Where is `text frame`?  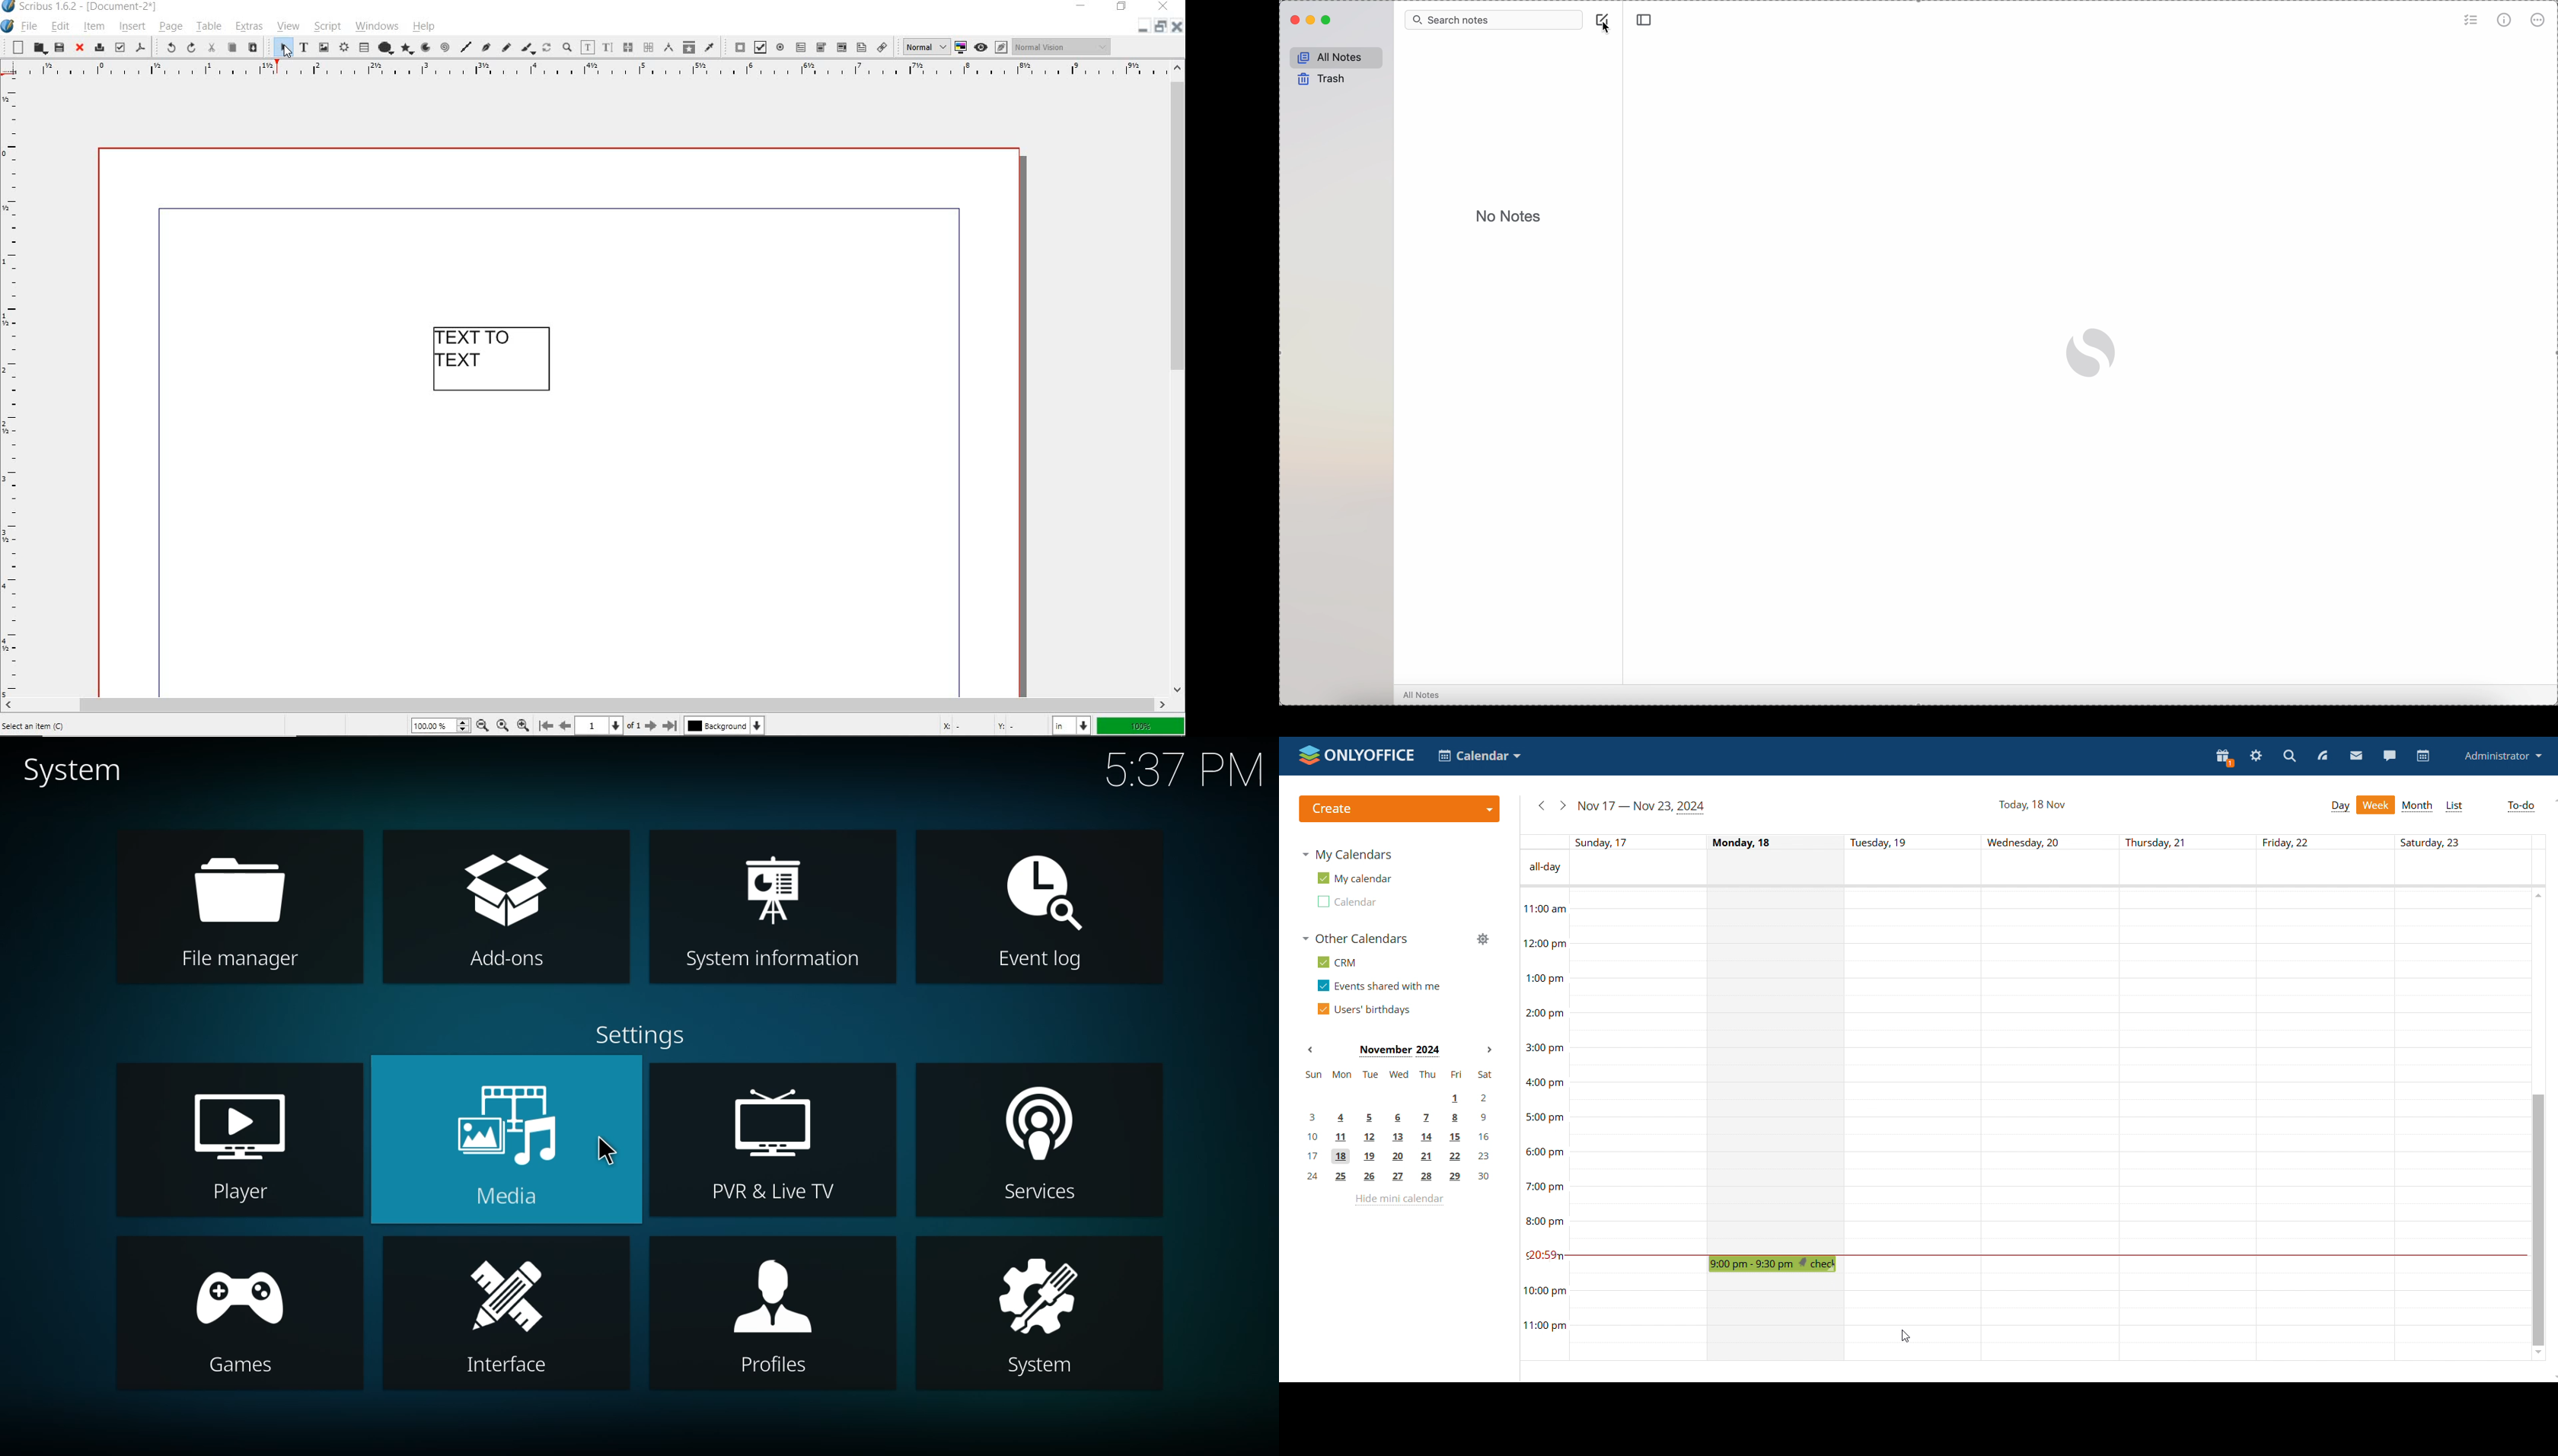 text frame is located at coordinates (495, 360).